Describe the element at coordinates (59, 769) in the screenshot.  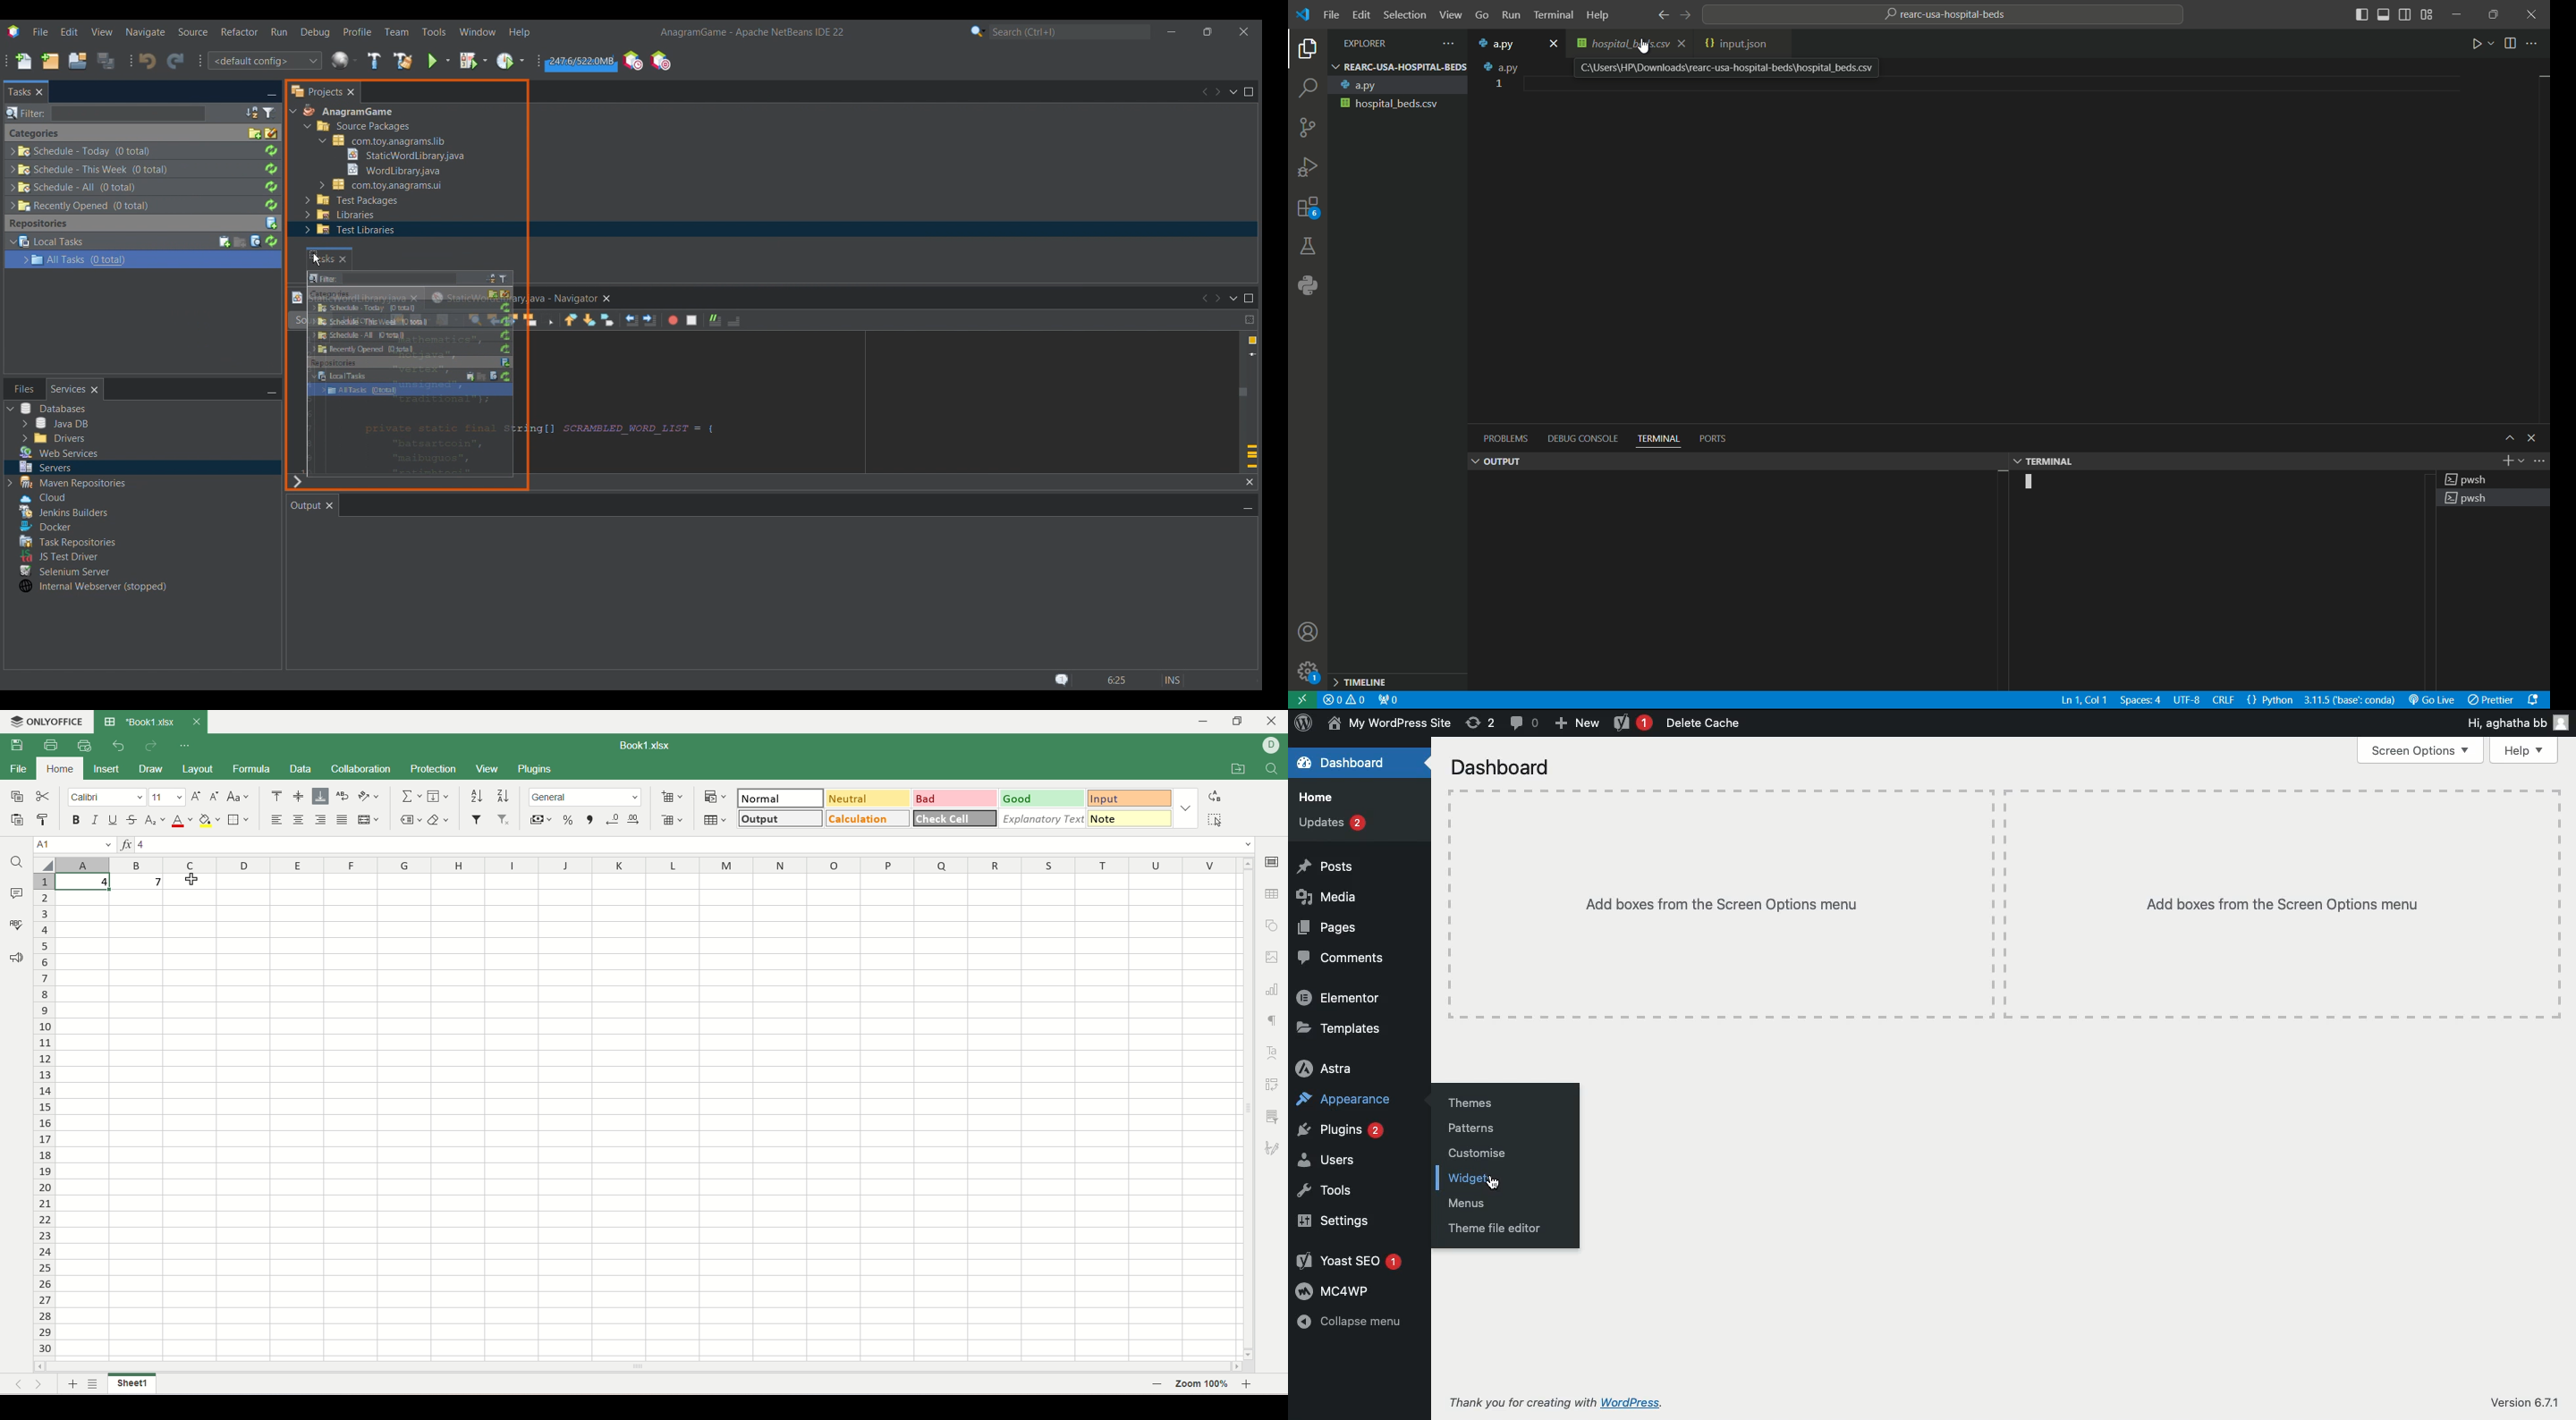
I see `home` at that location.